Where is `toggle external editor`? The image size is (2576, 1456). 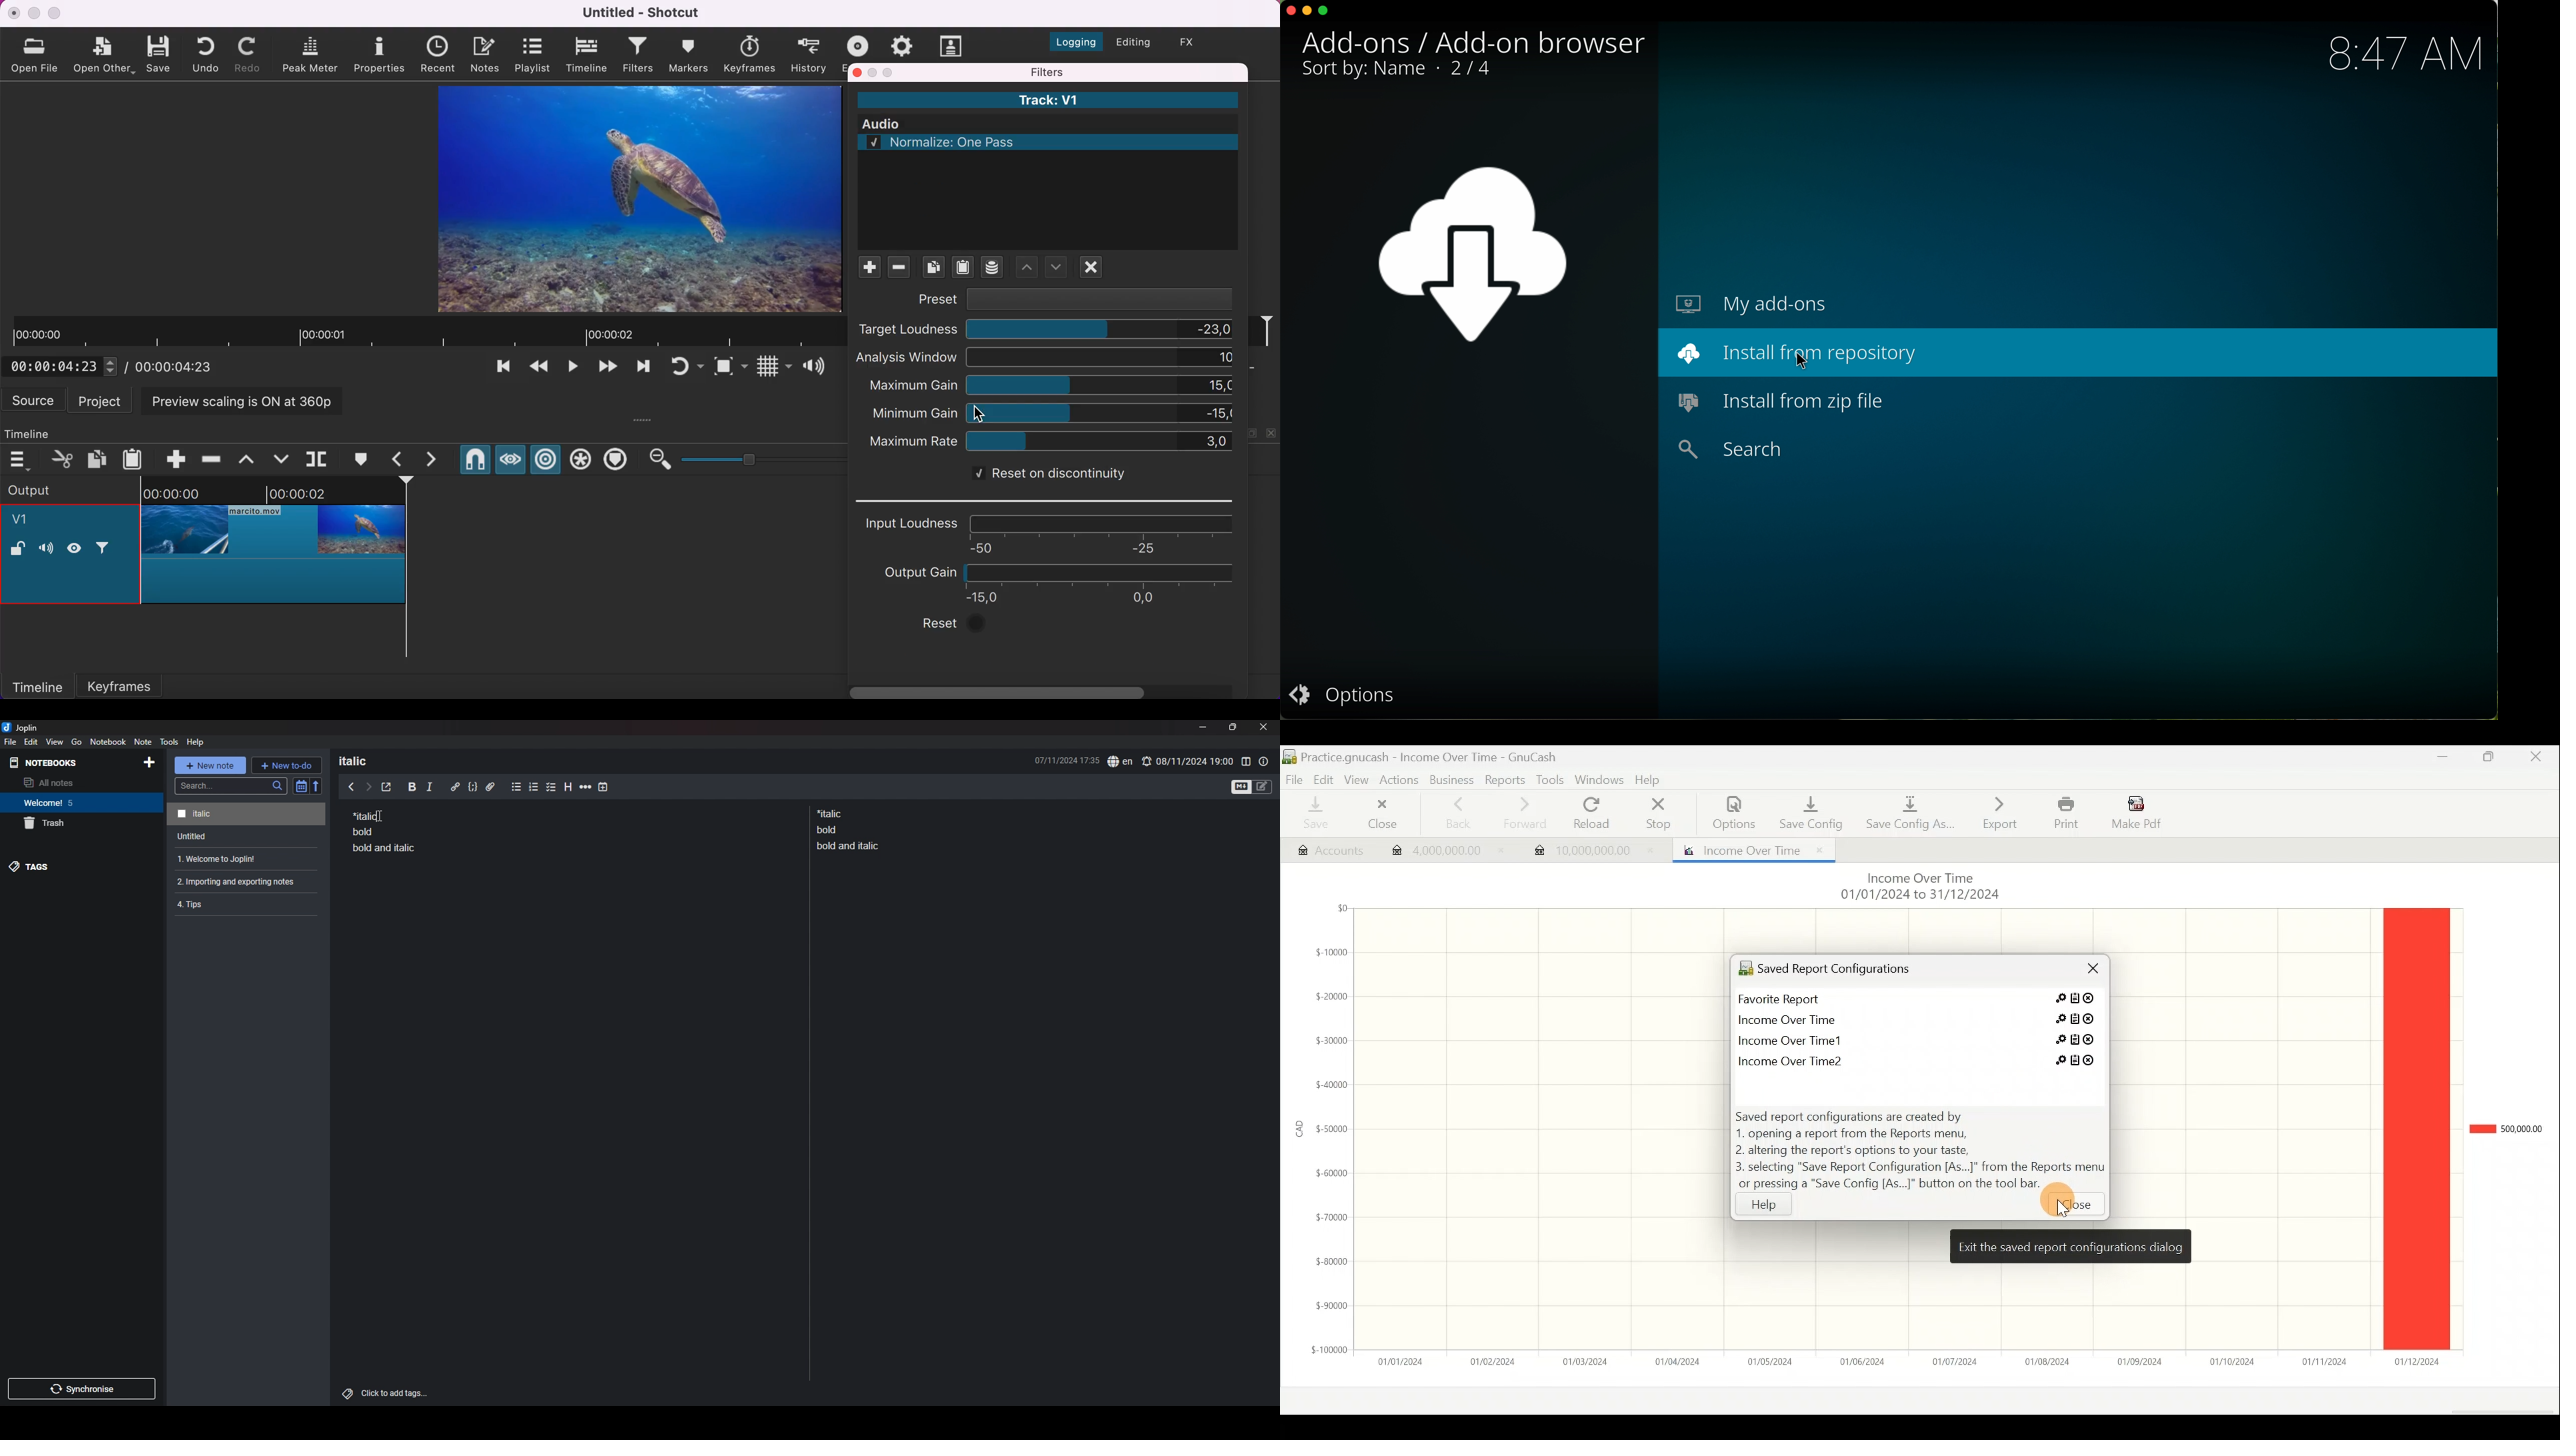 toggle external editor is located at coordinates (387, 787).